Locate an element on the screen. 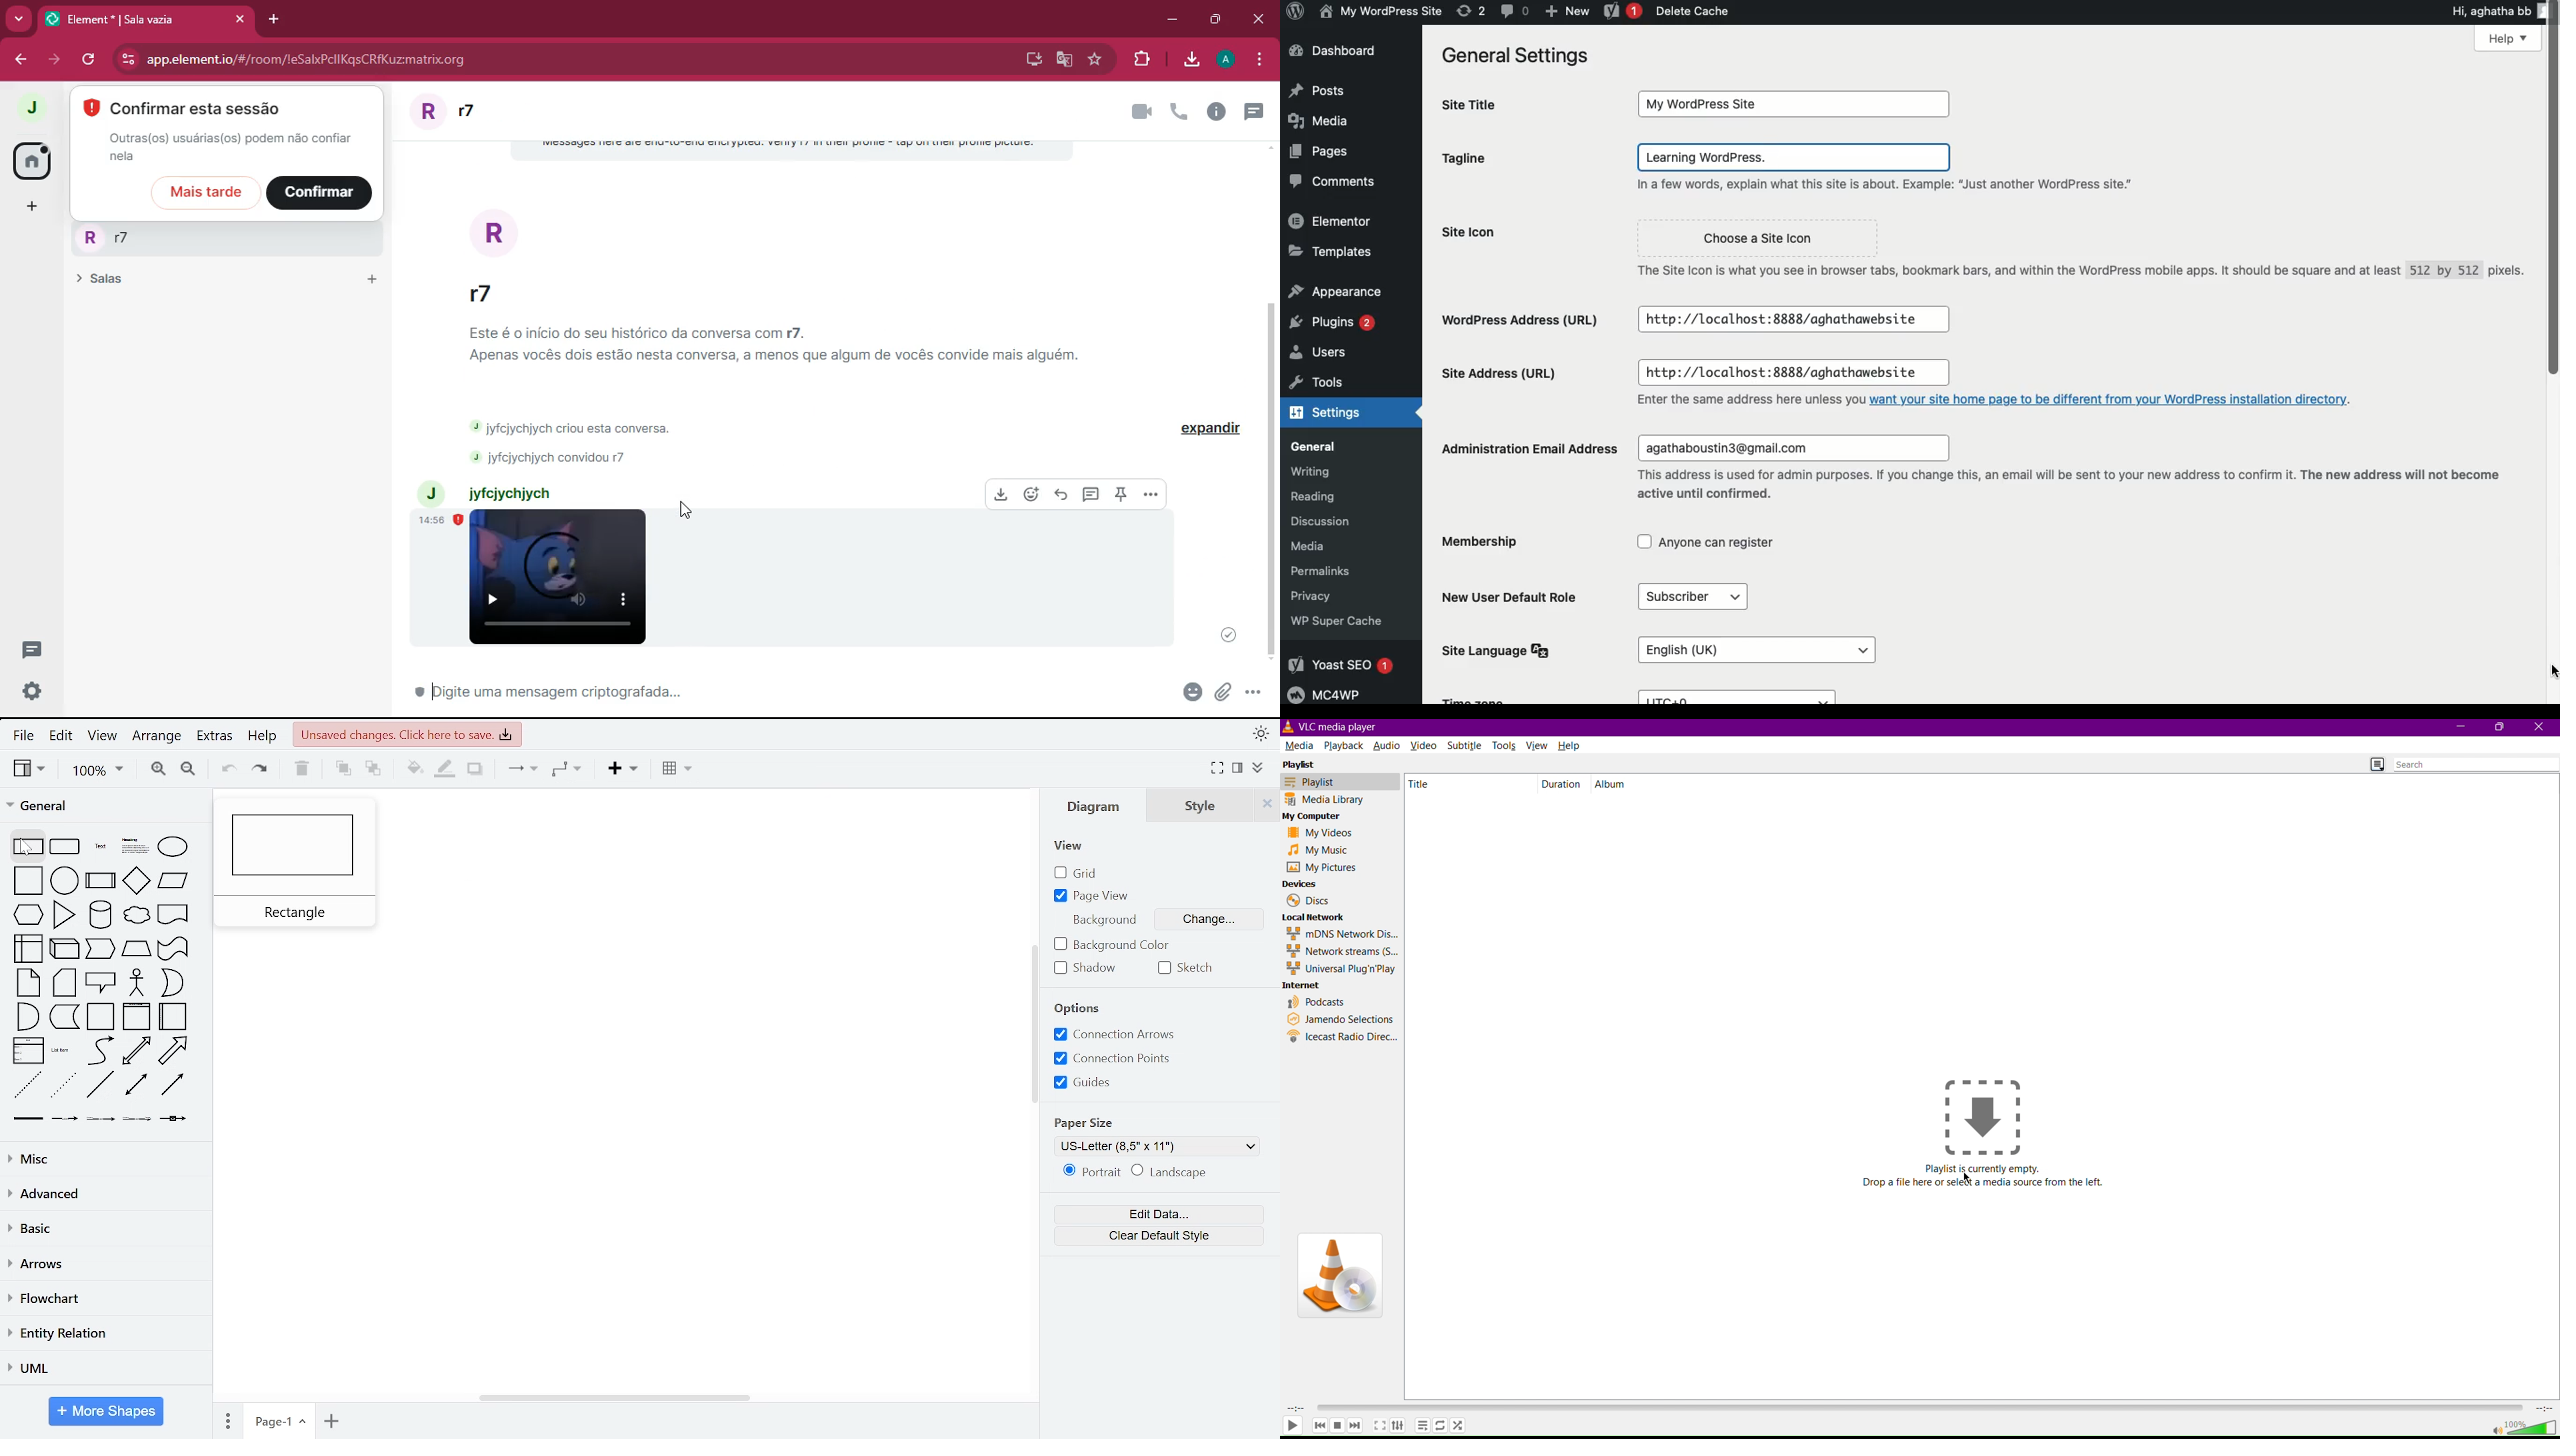  Universal Plug'n'Play is located at coordinates (1341, 969).